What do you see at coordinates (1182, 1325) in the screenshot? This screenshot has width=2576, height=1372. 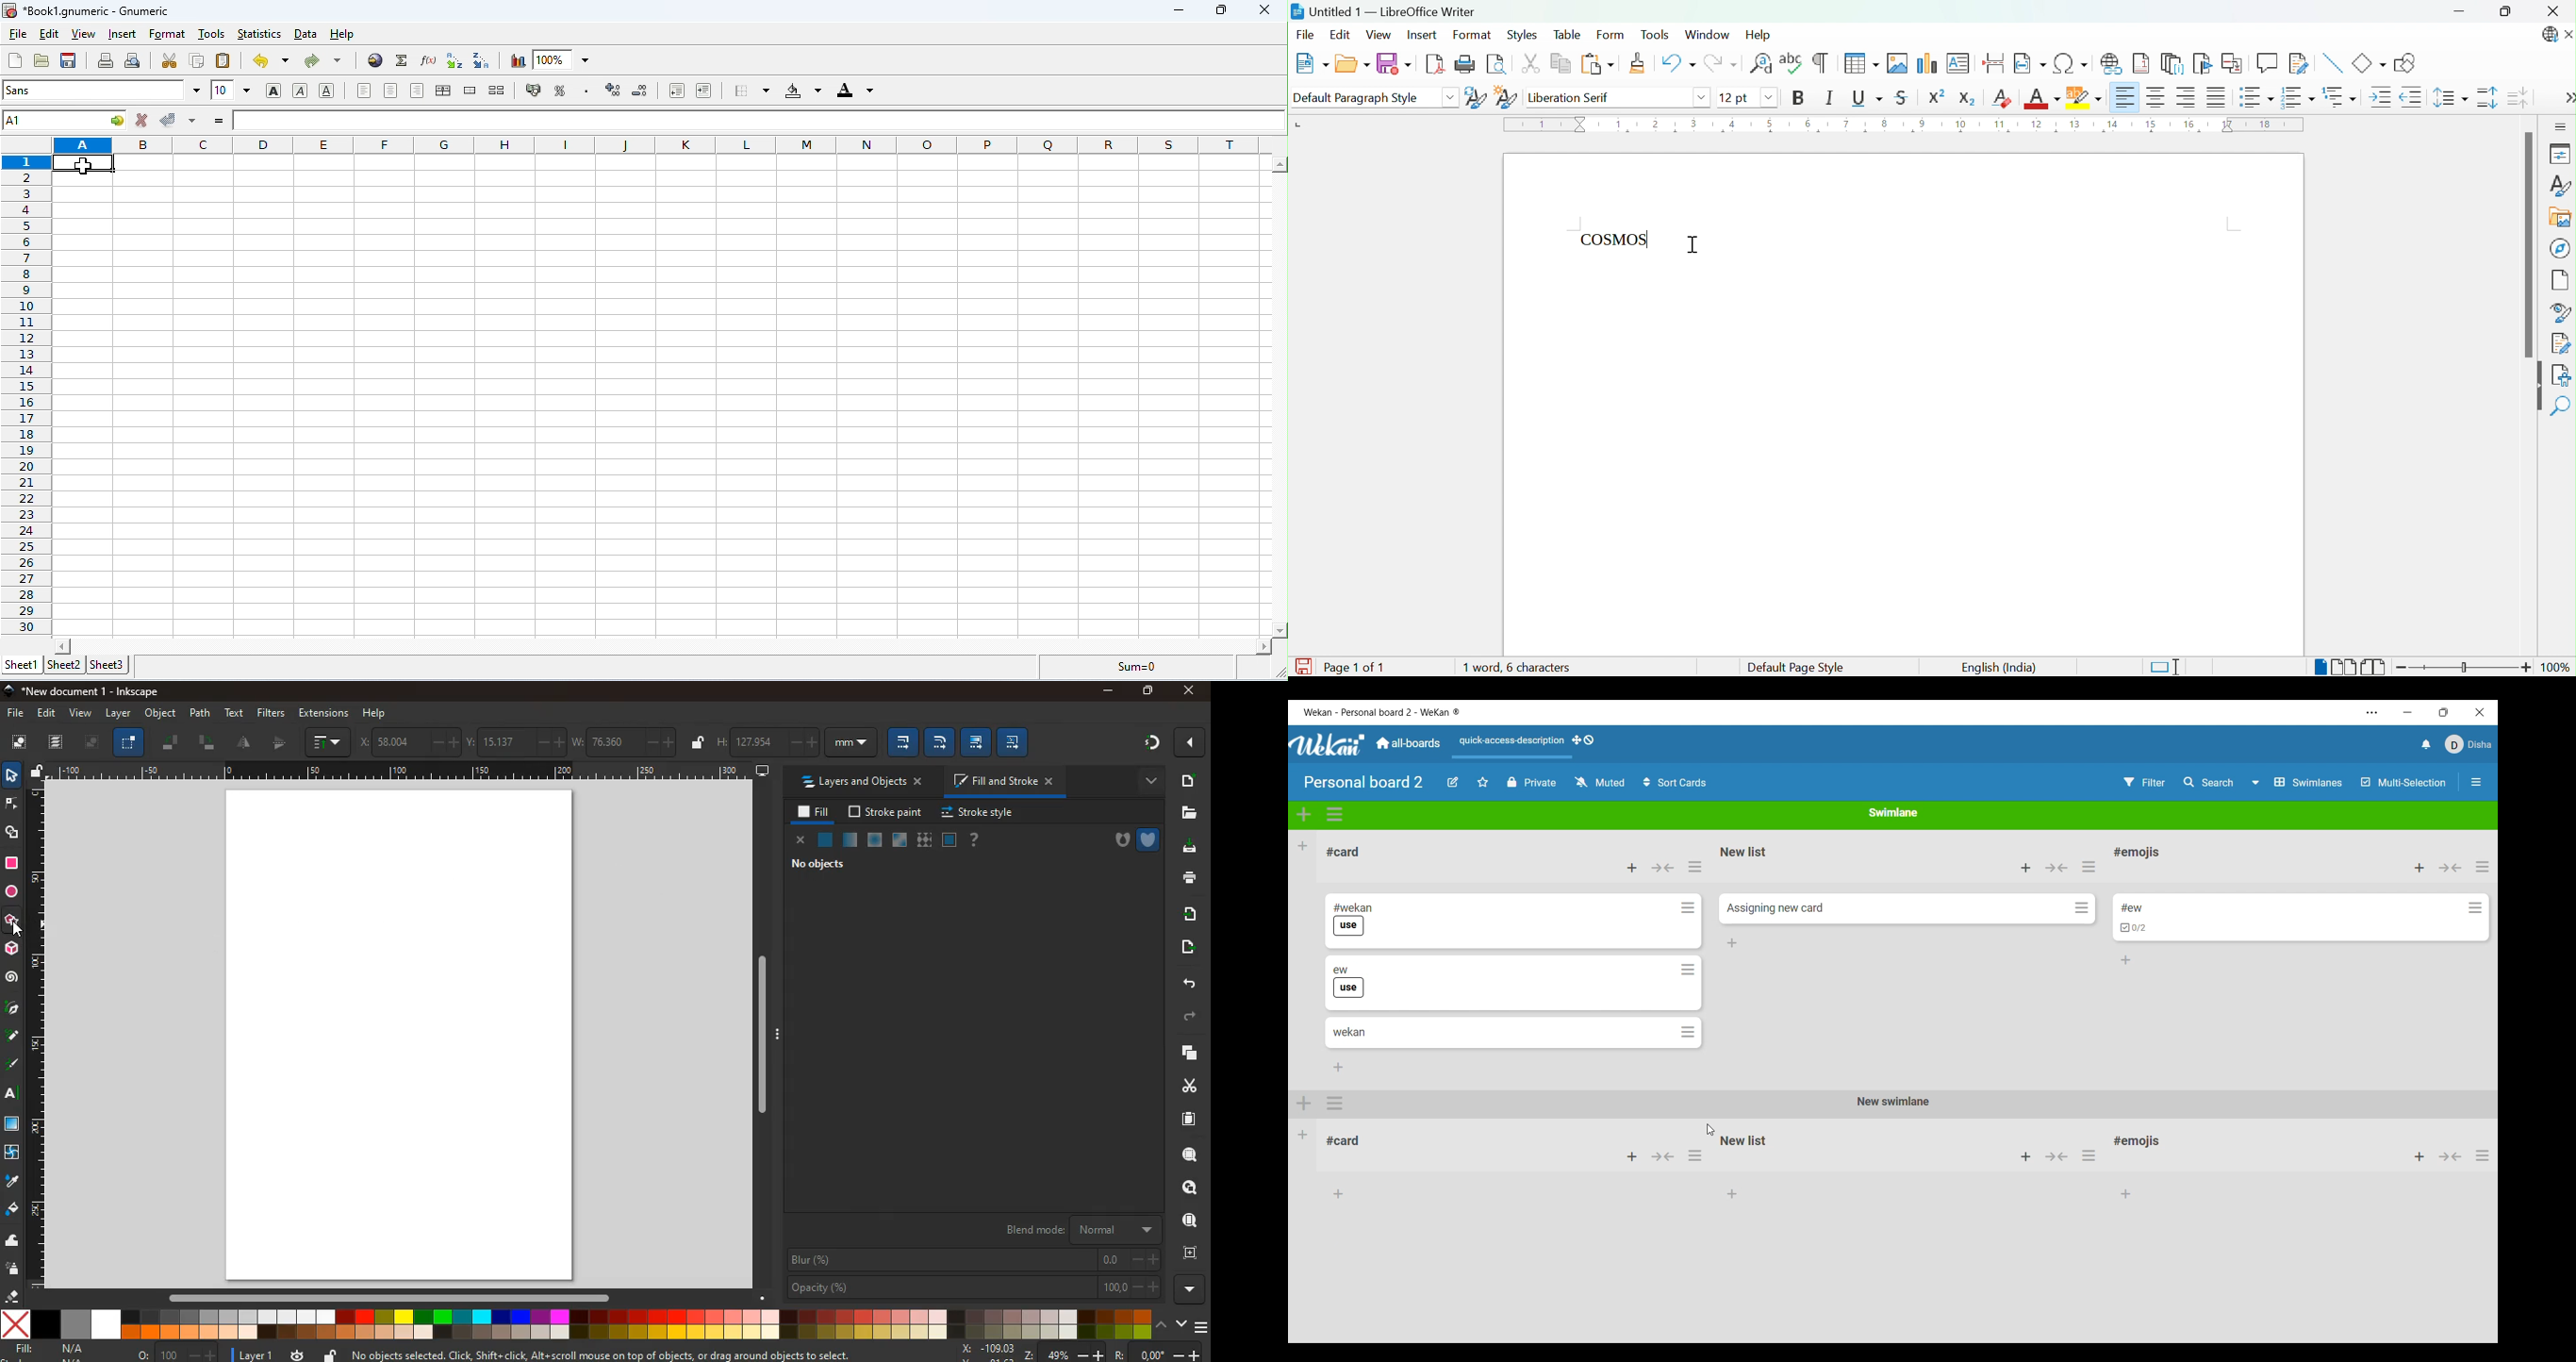 I see `down` at bounding box center [1182, 1325].